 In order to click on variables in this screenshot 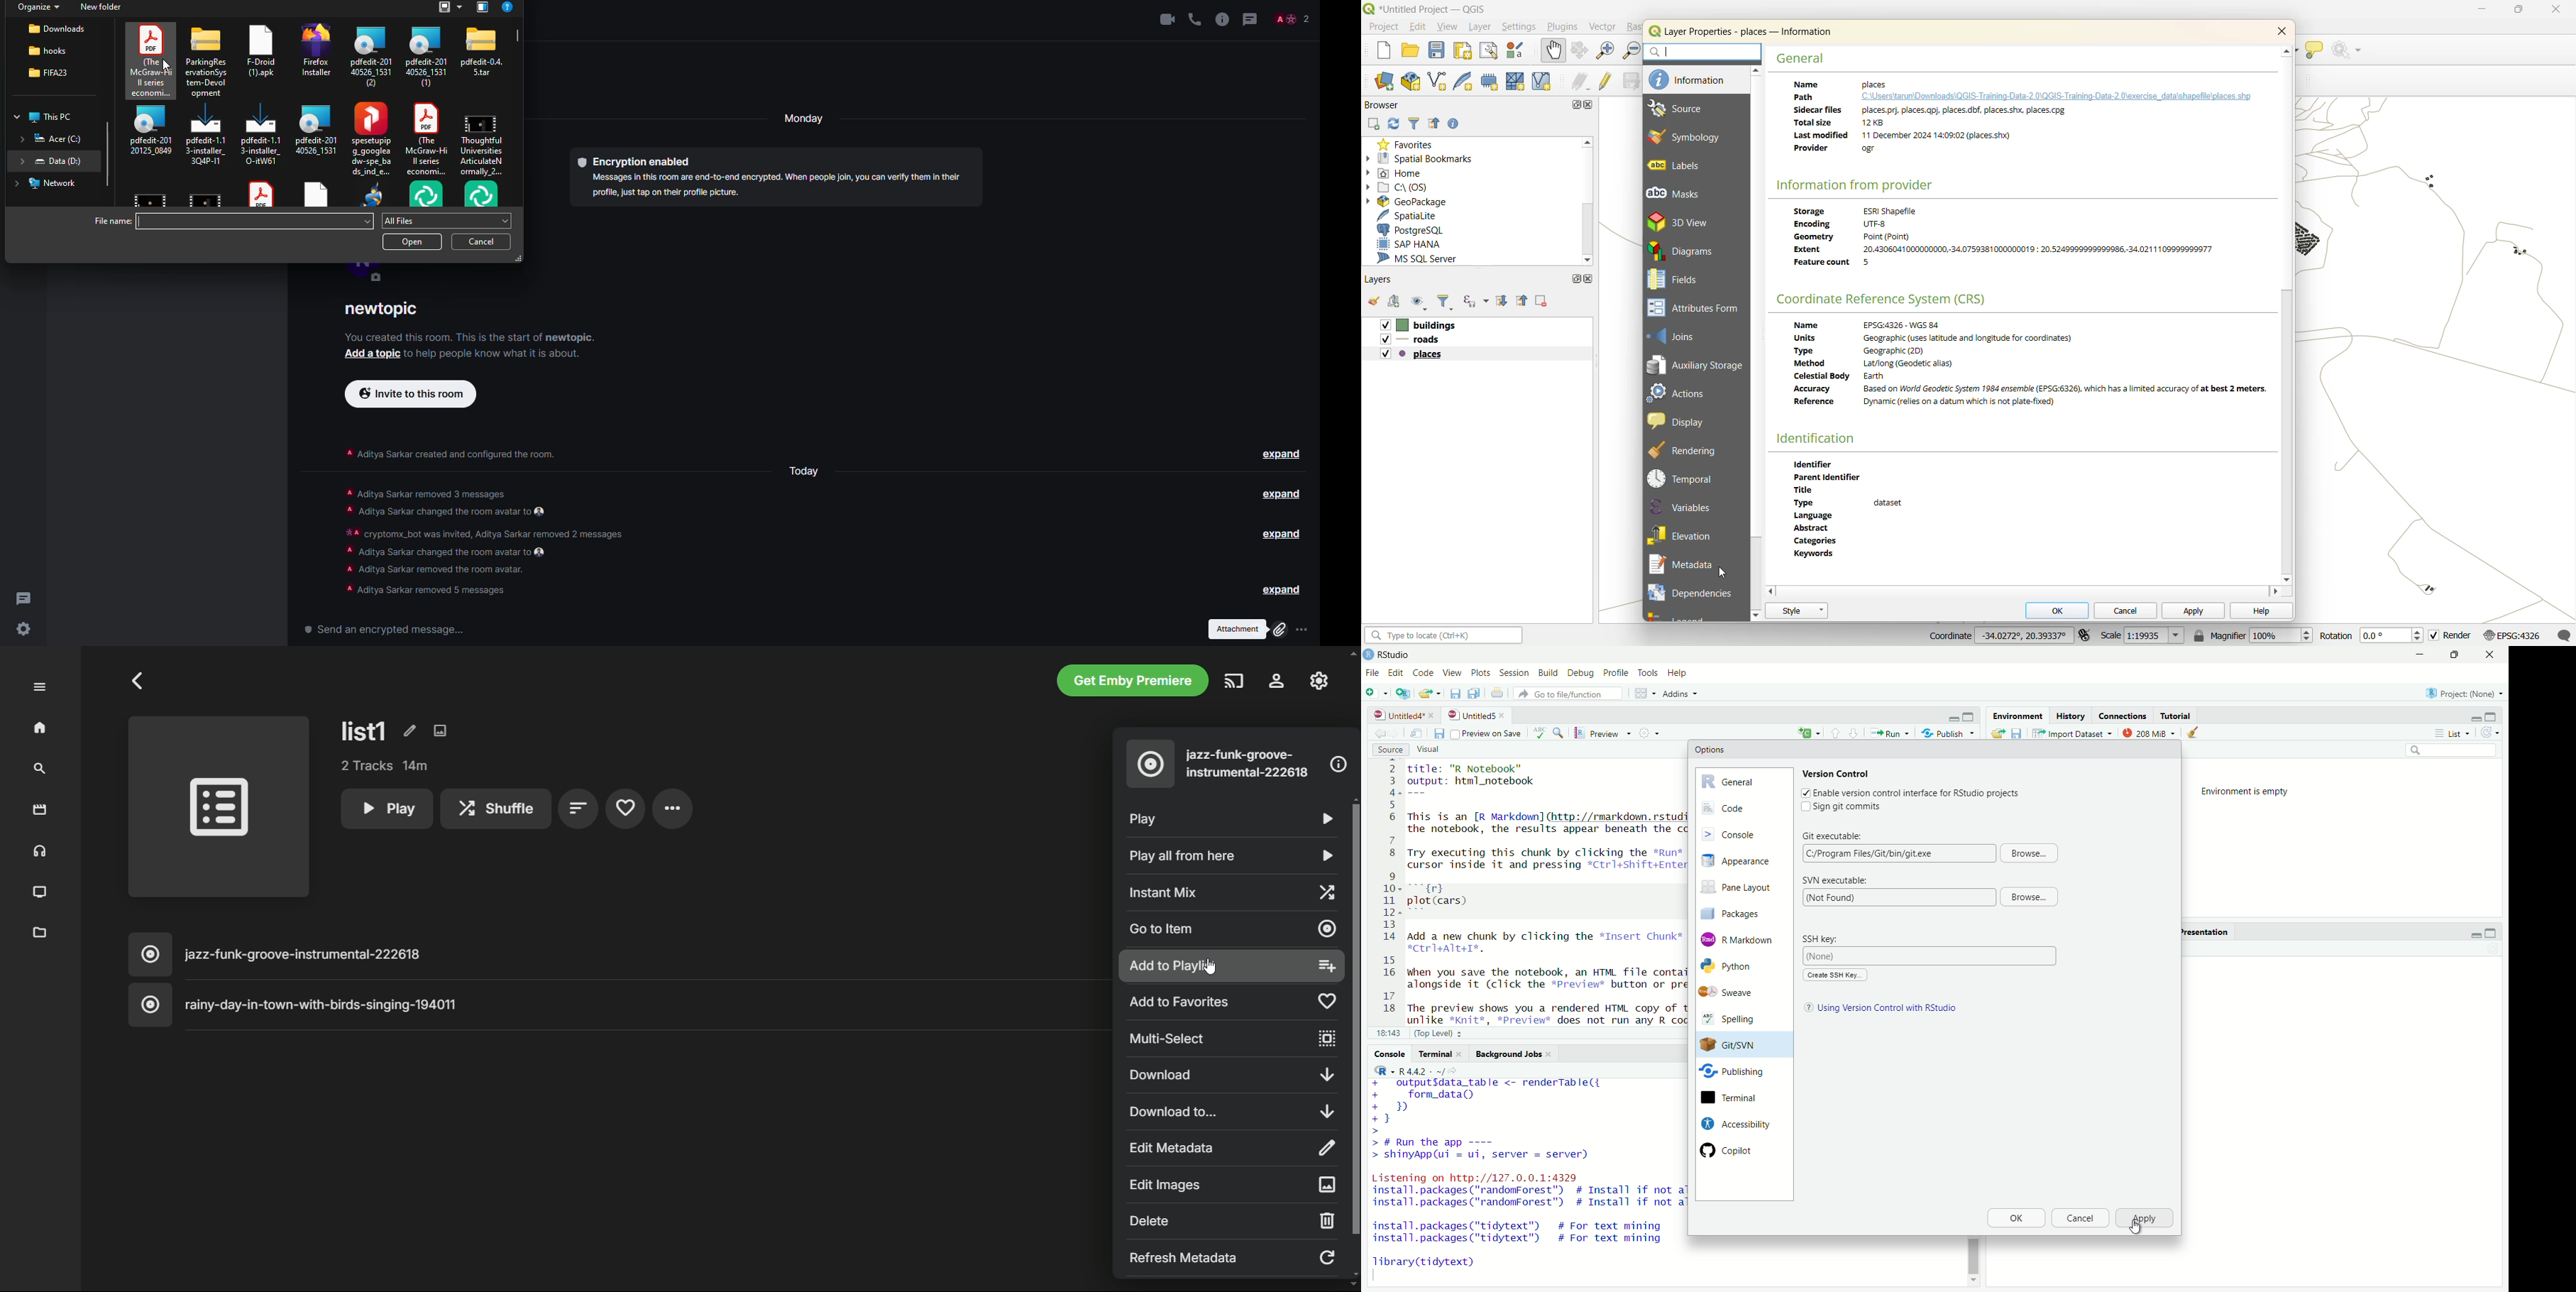, I will do `click(1687, 507)`.